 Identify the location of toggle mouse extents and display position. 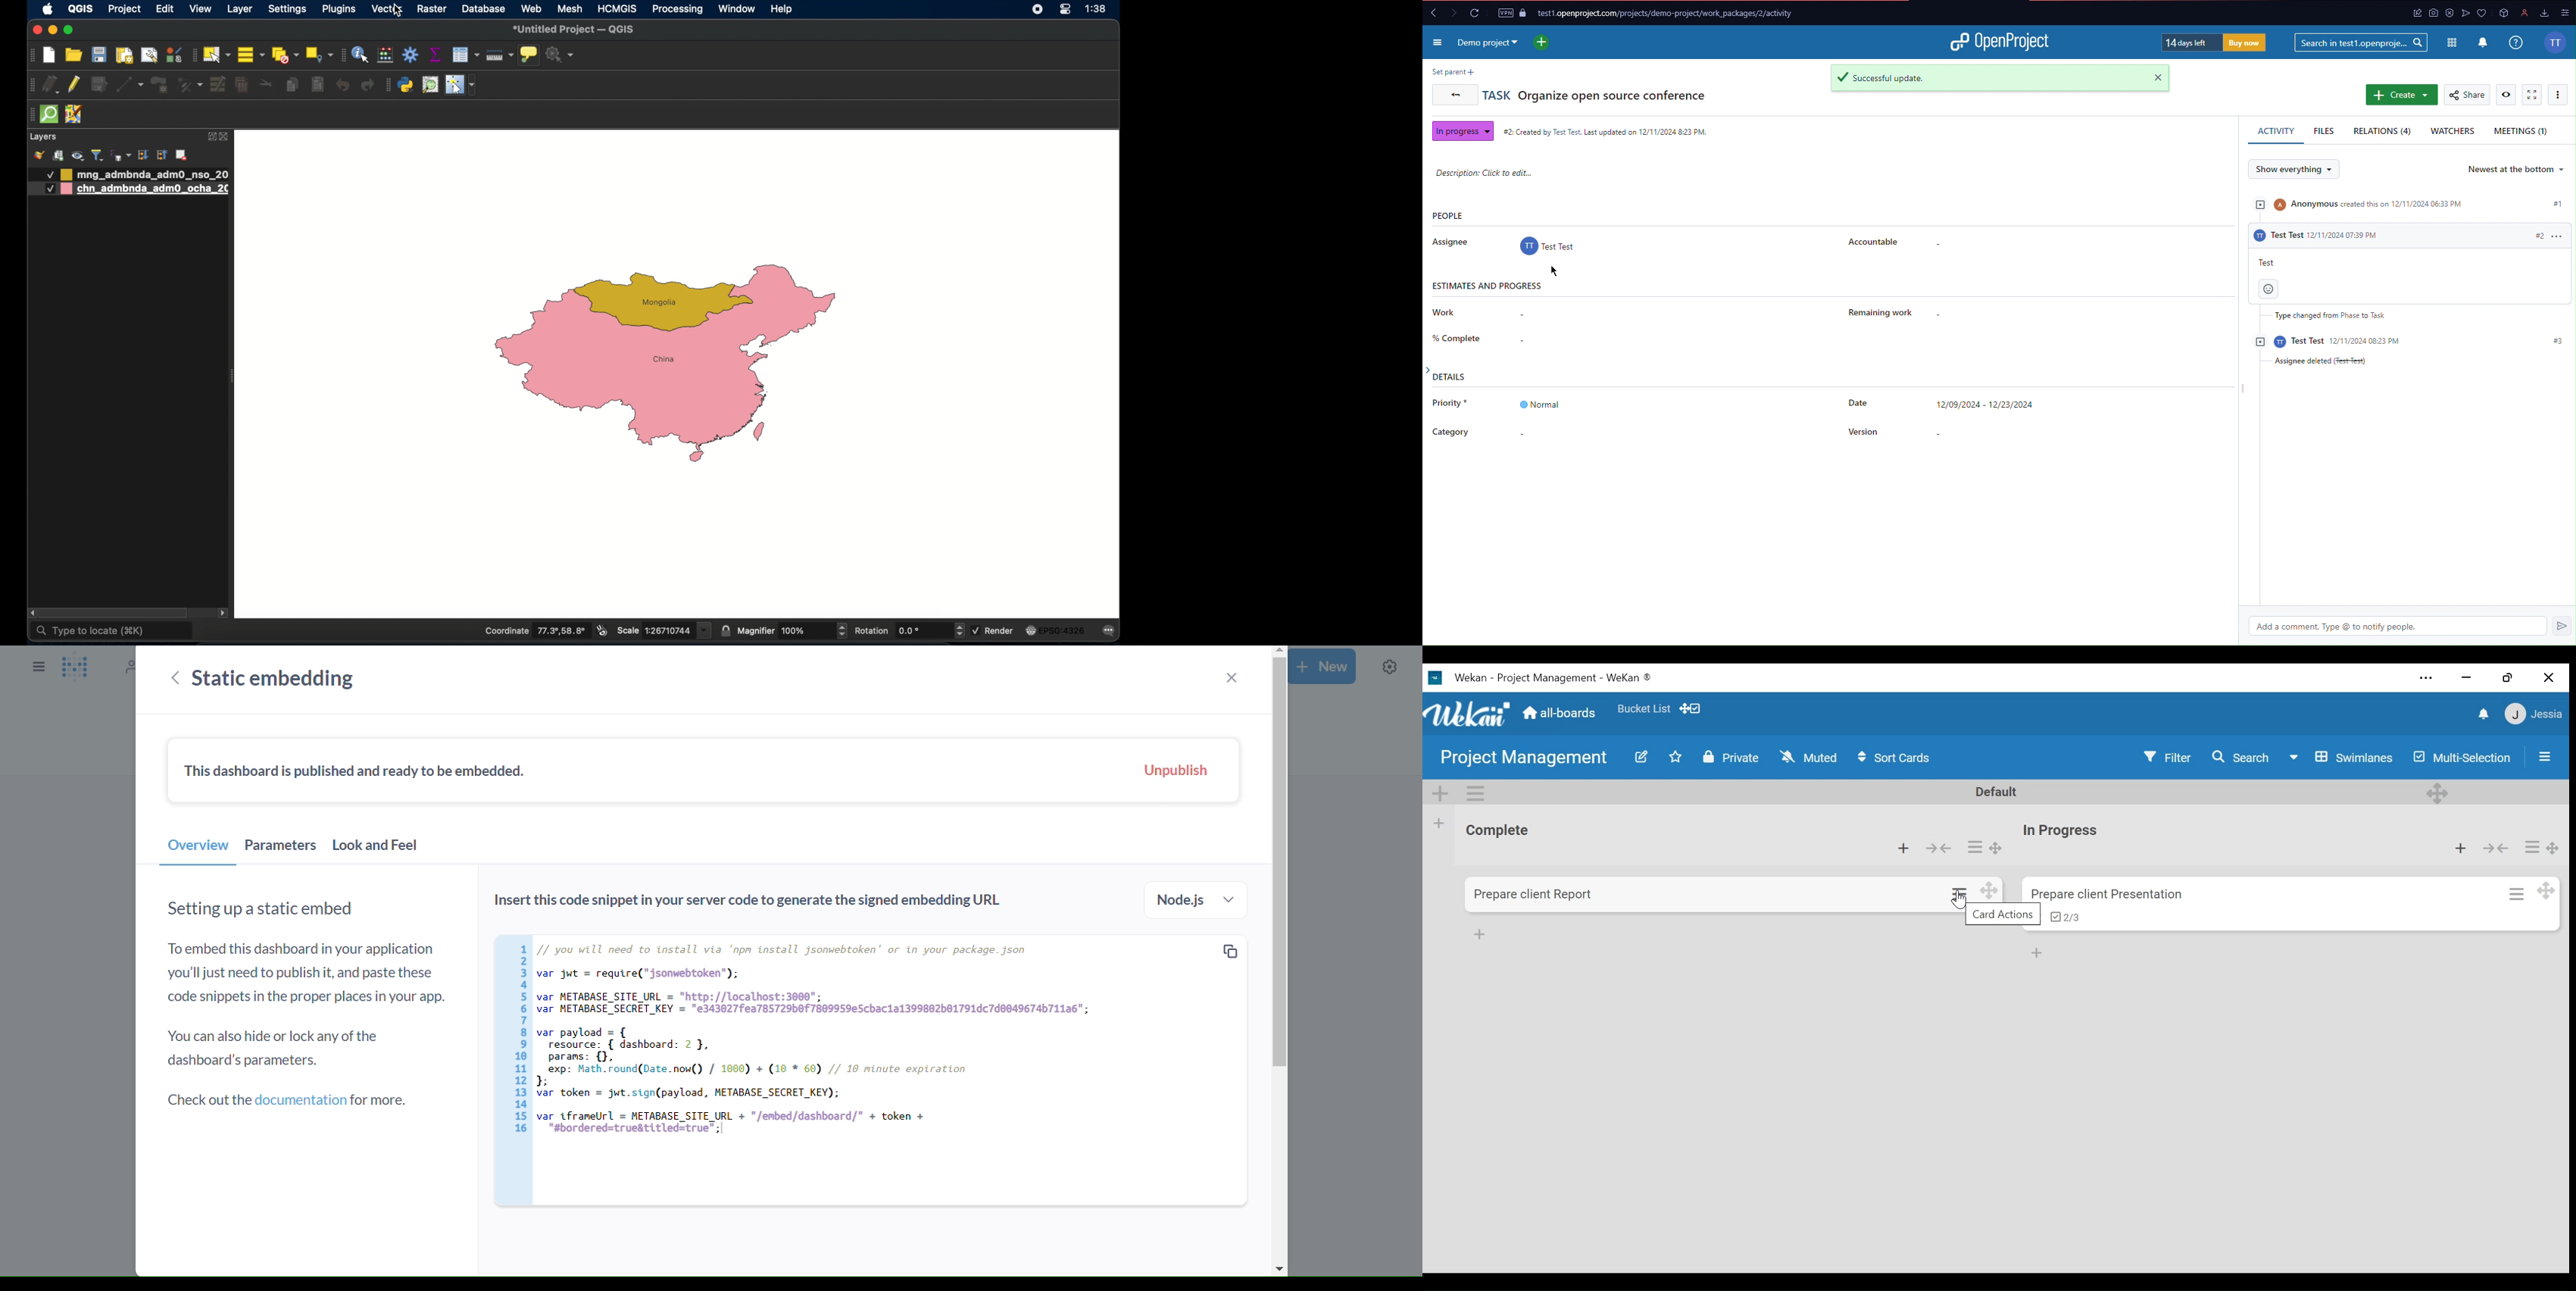
(602, 631).